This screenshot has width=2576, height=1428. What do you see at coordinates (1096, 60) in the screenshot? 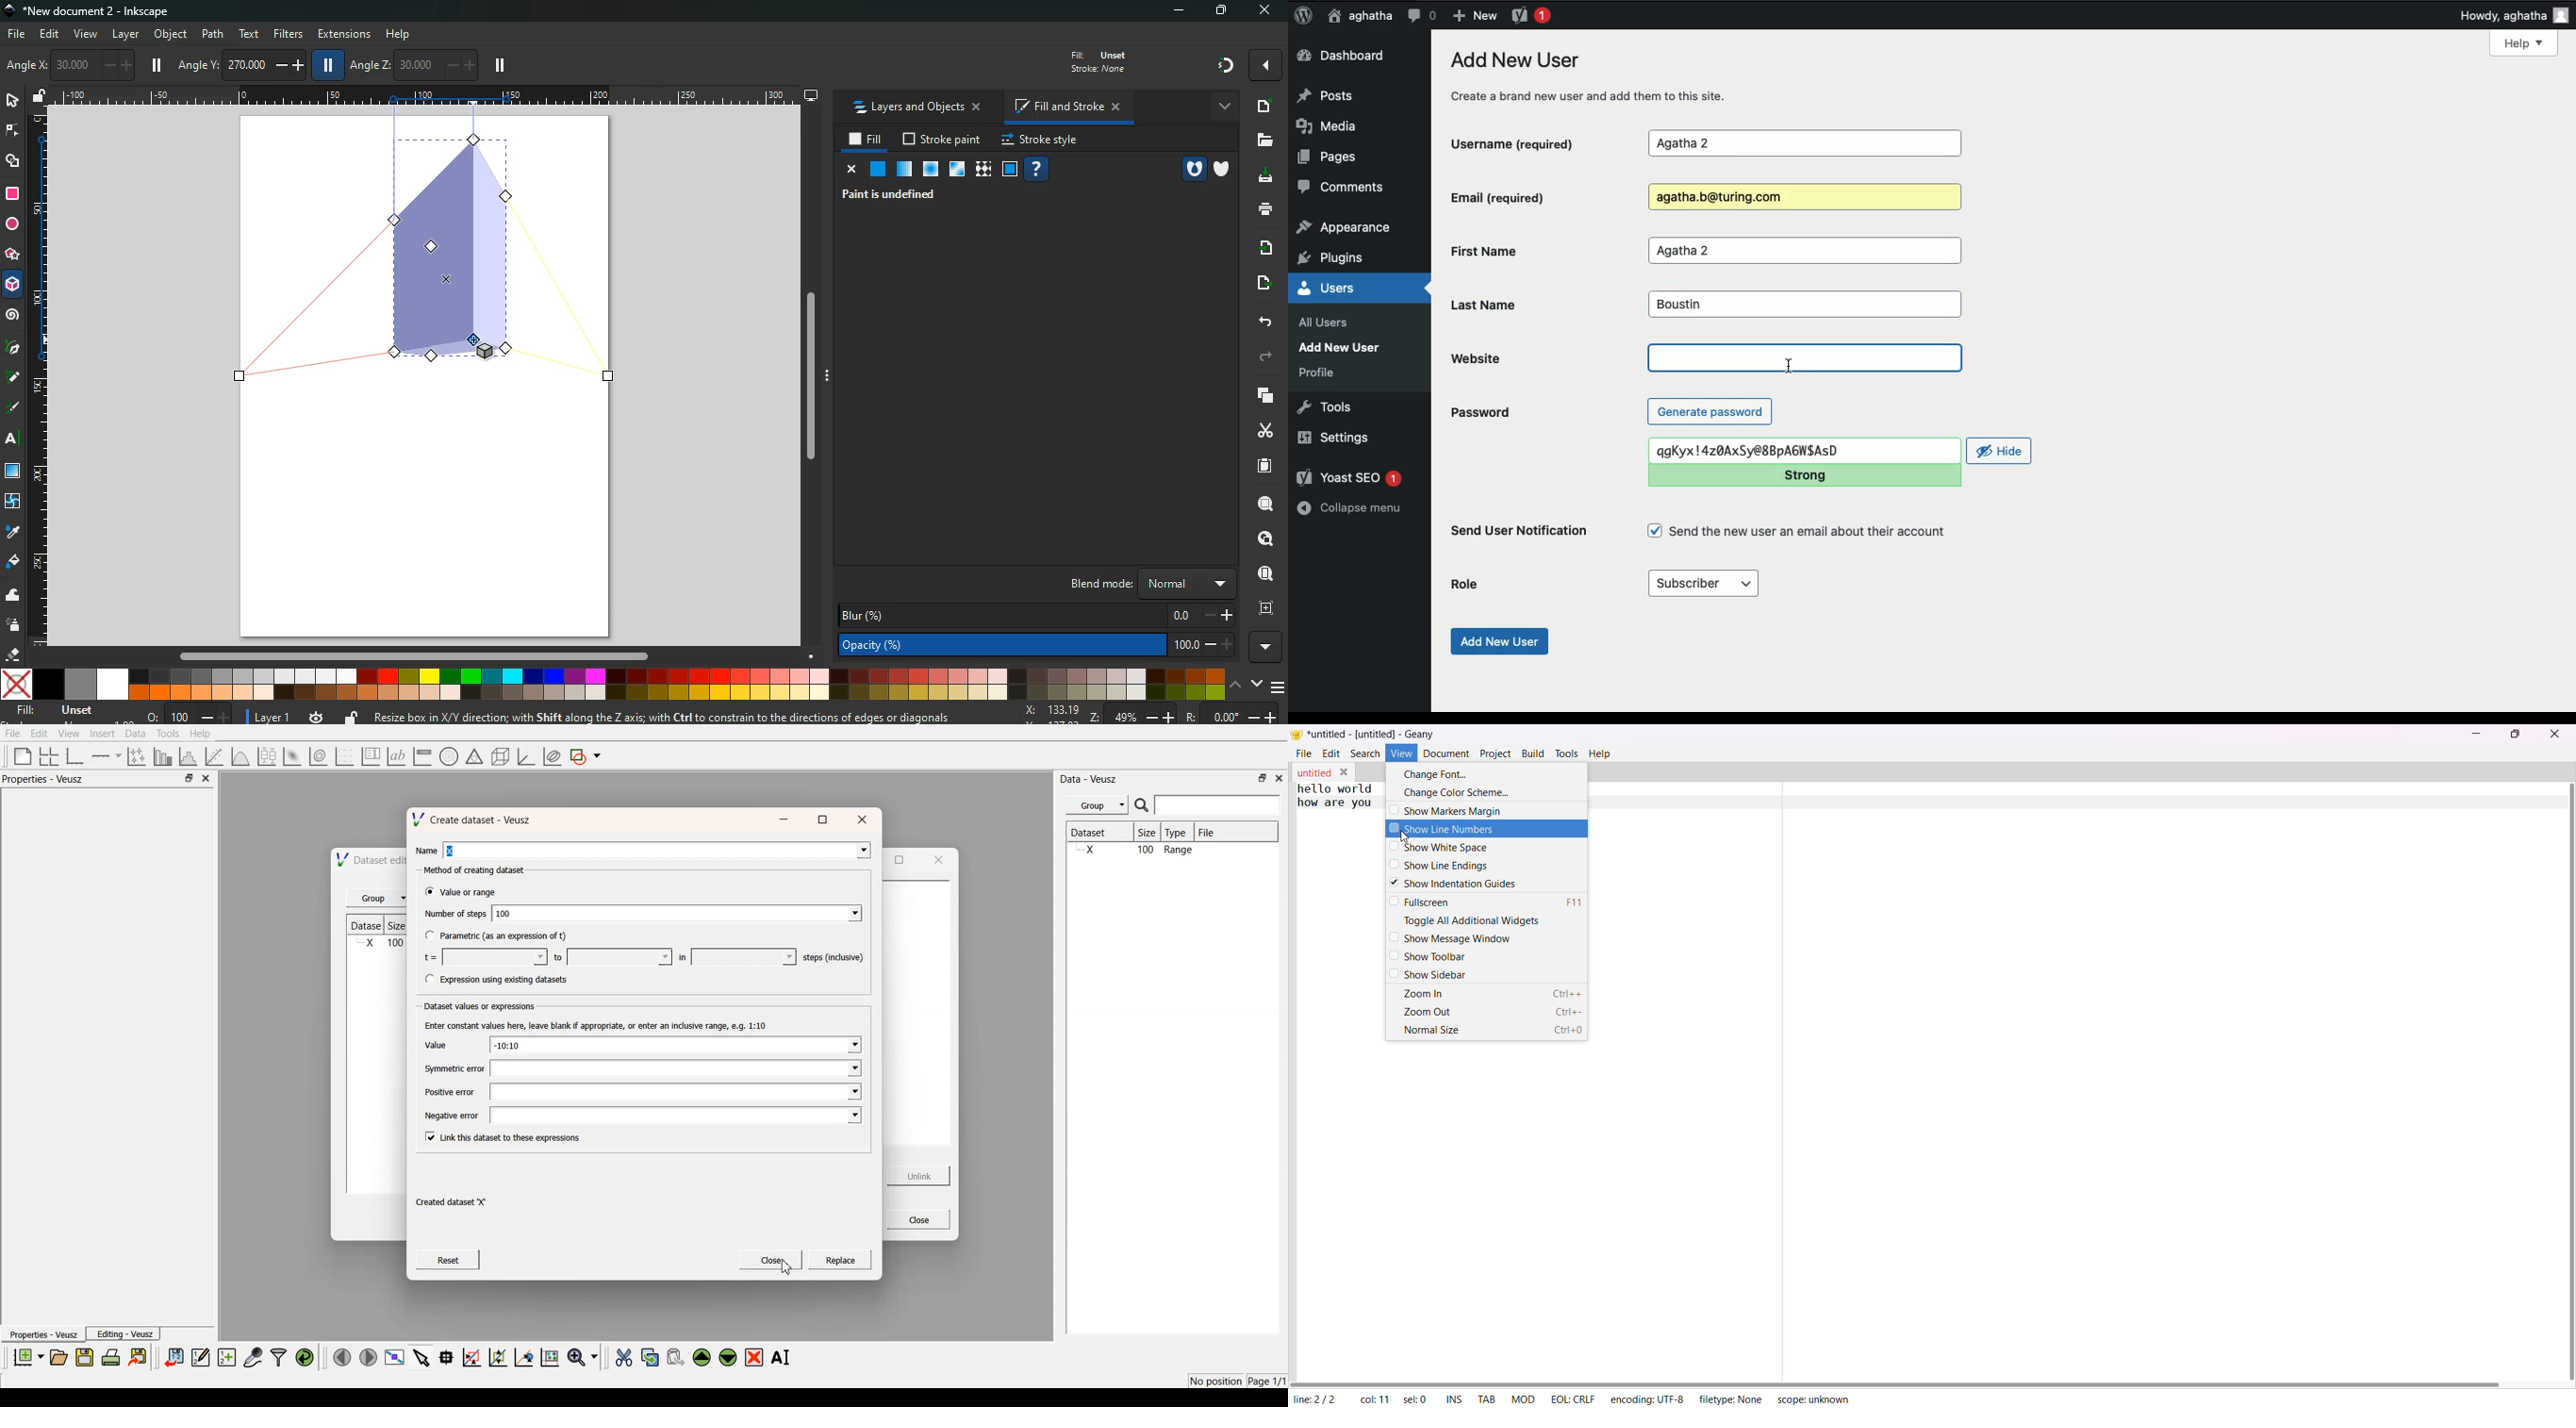
I see `fill` at bounding box center [1096, 60].